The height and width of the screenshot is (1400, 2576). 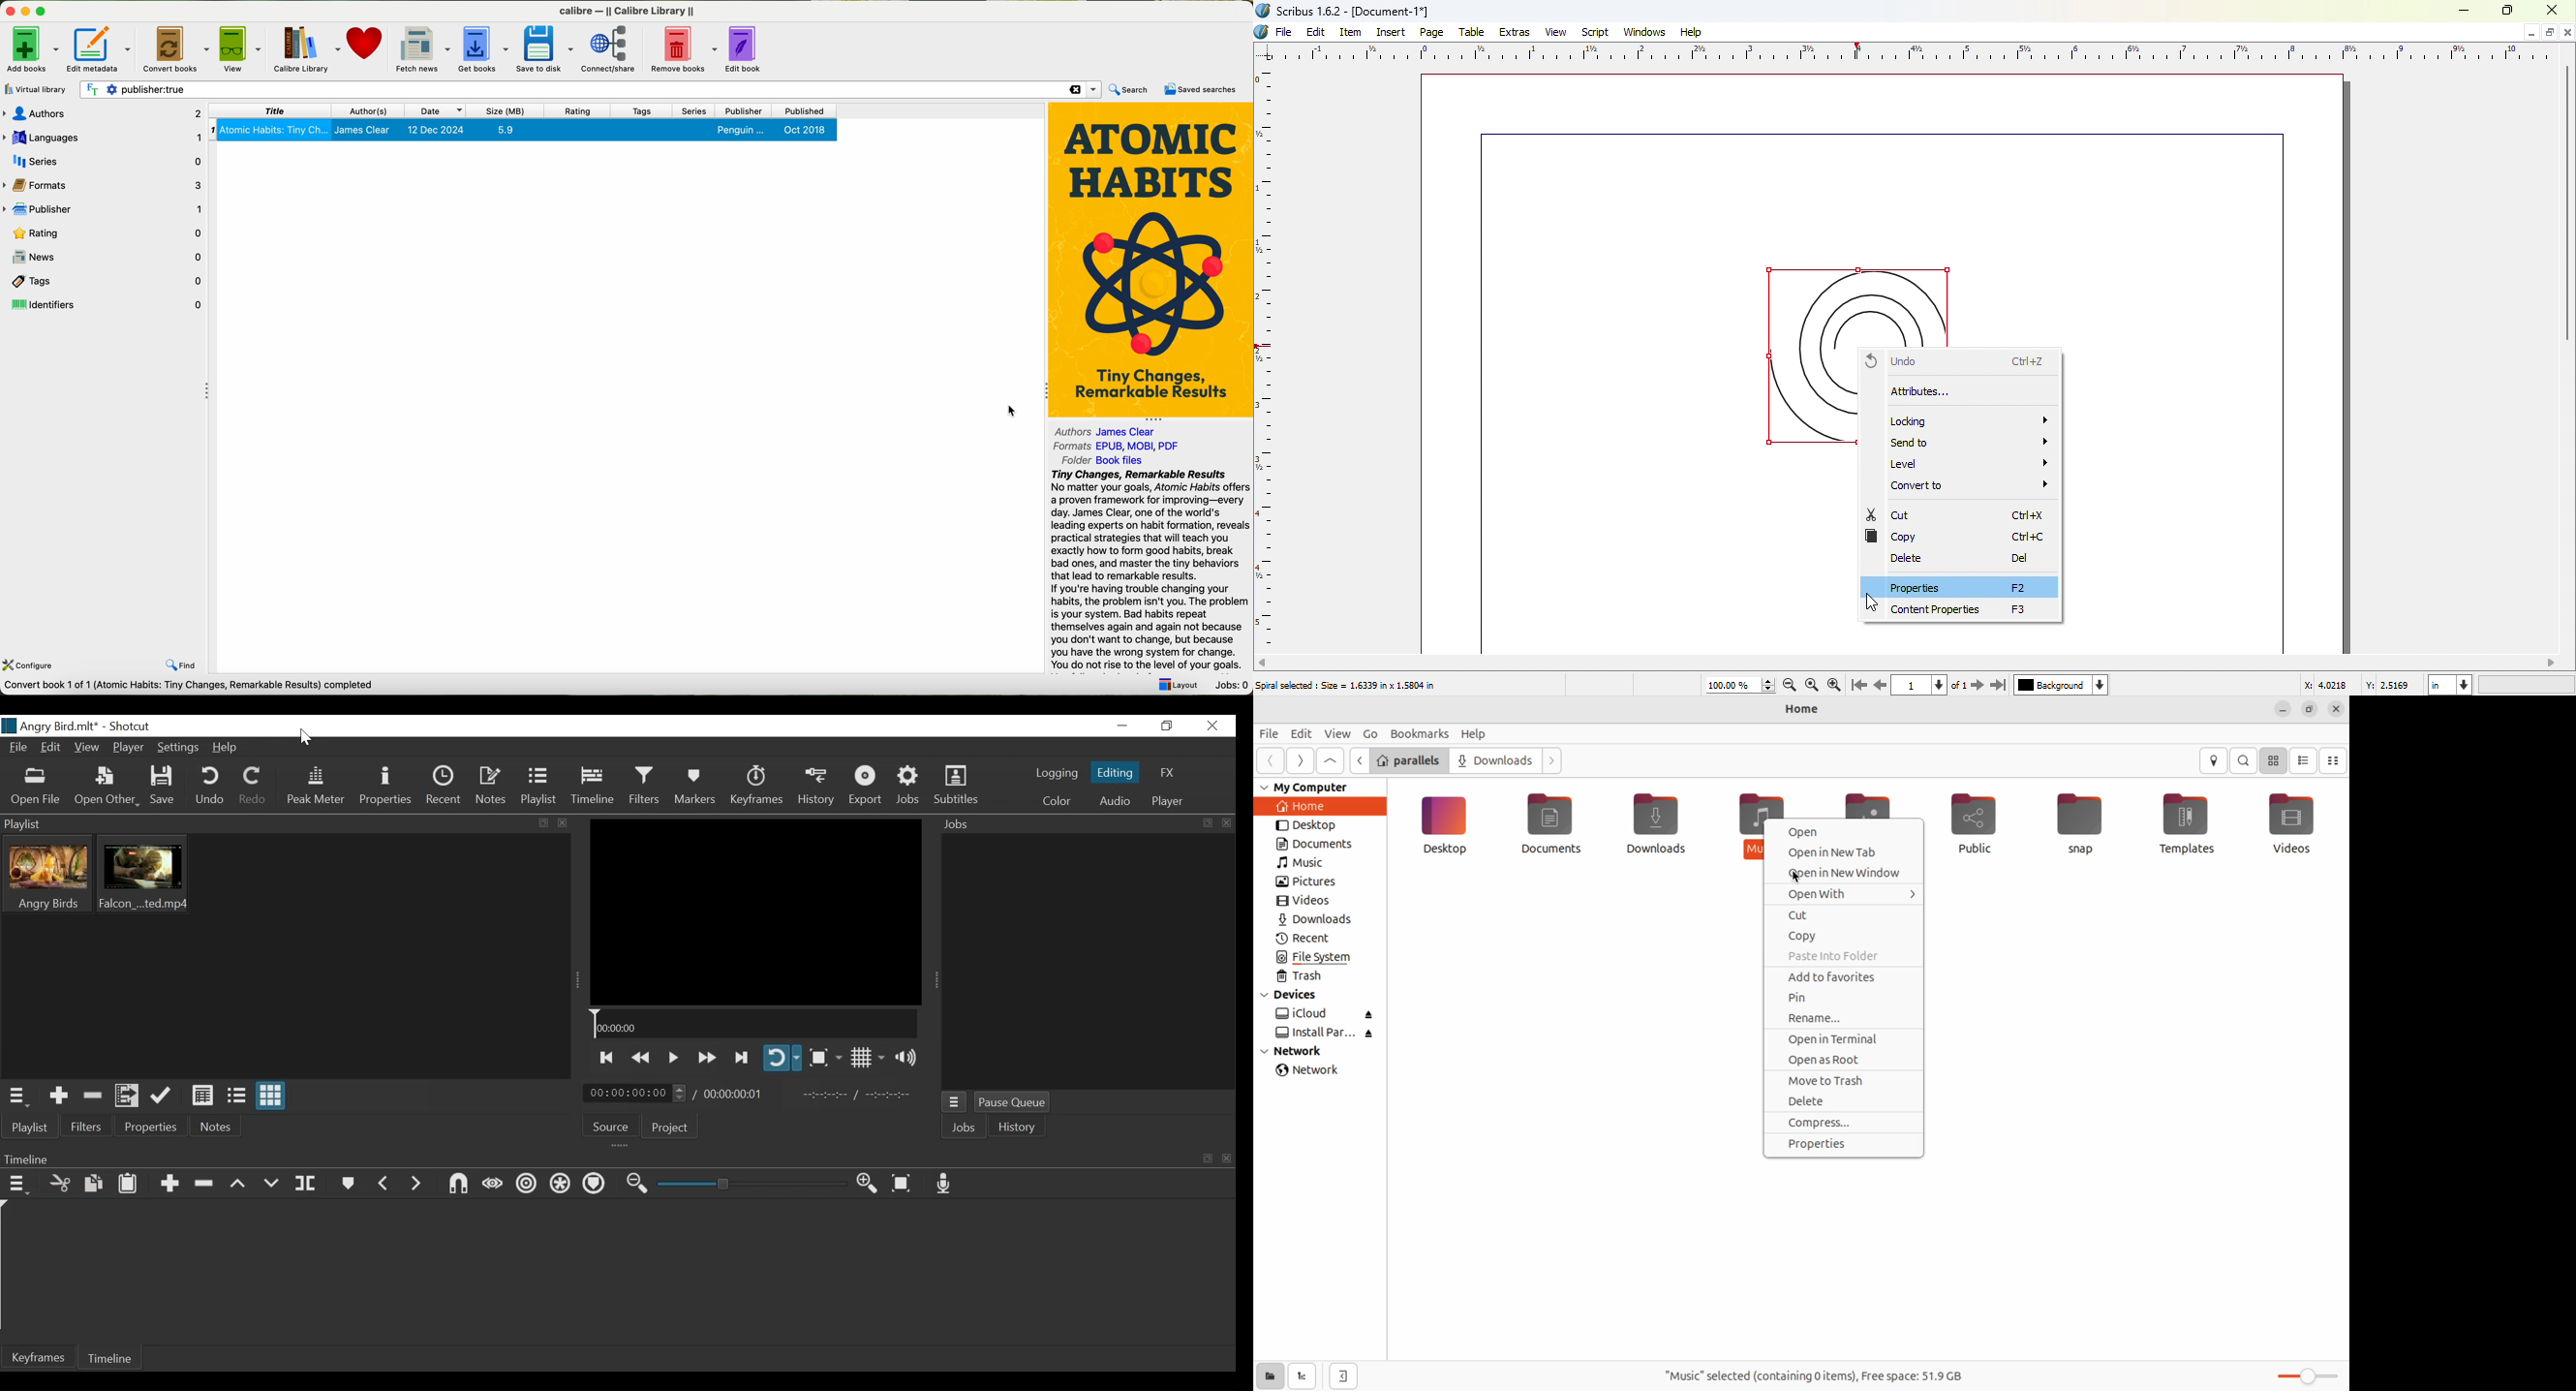 What do you see at coordinates (964, 1128) in the screenshot?
I see `Jobs` at bounding box center [964, 1128].